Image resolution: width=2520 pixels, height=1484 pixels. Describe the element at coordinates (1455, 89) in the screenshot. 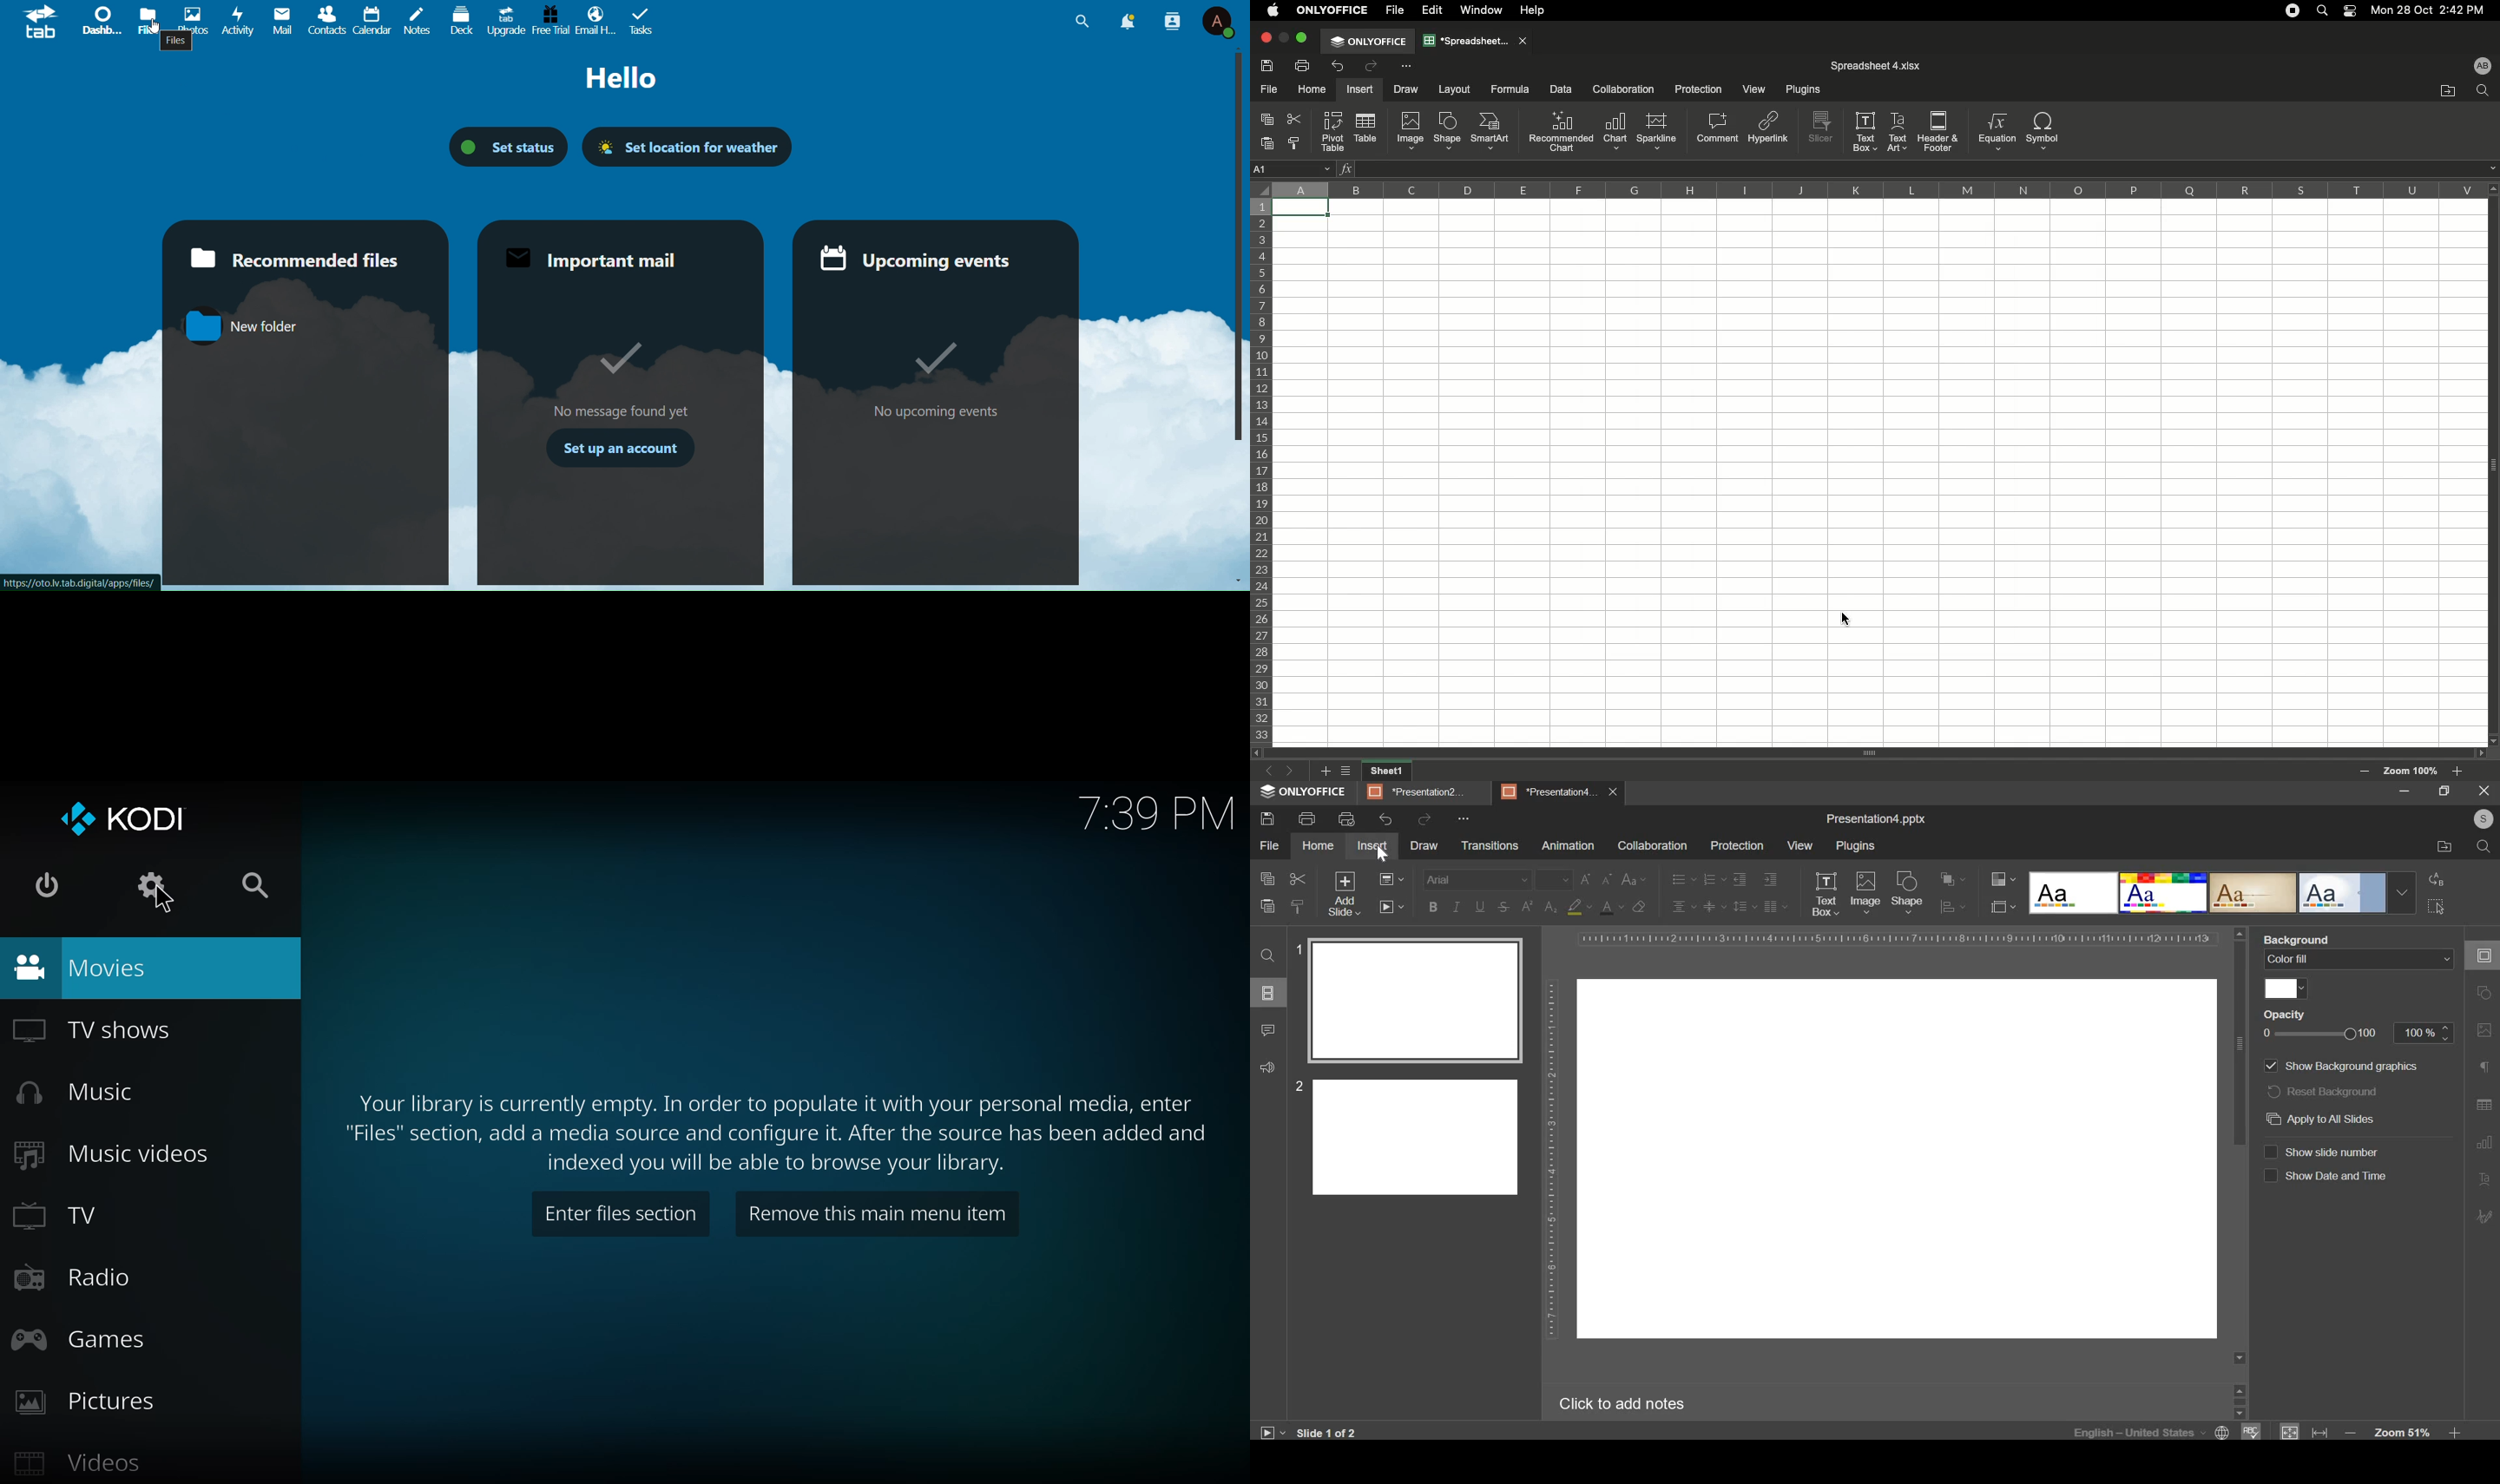

I see `Layout` at that location.